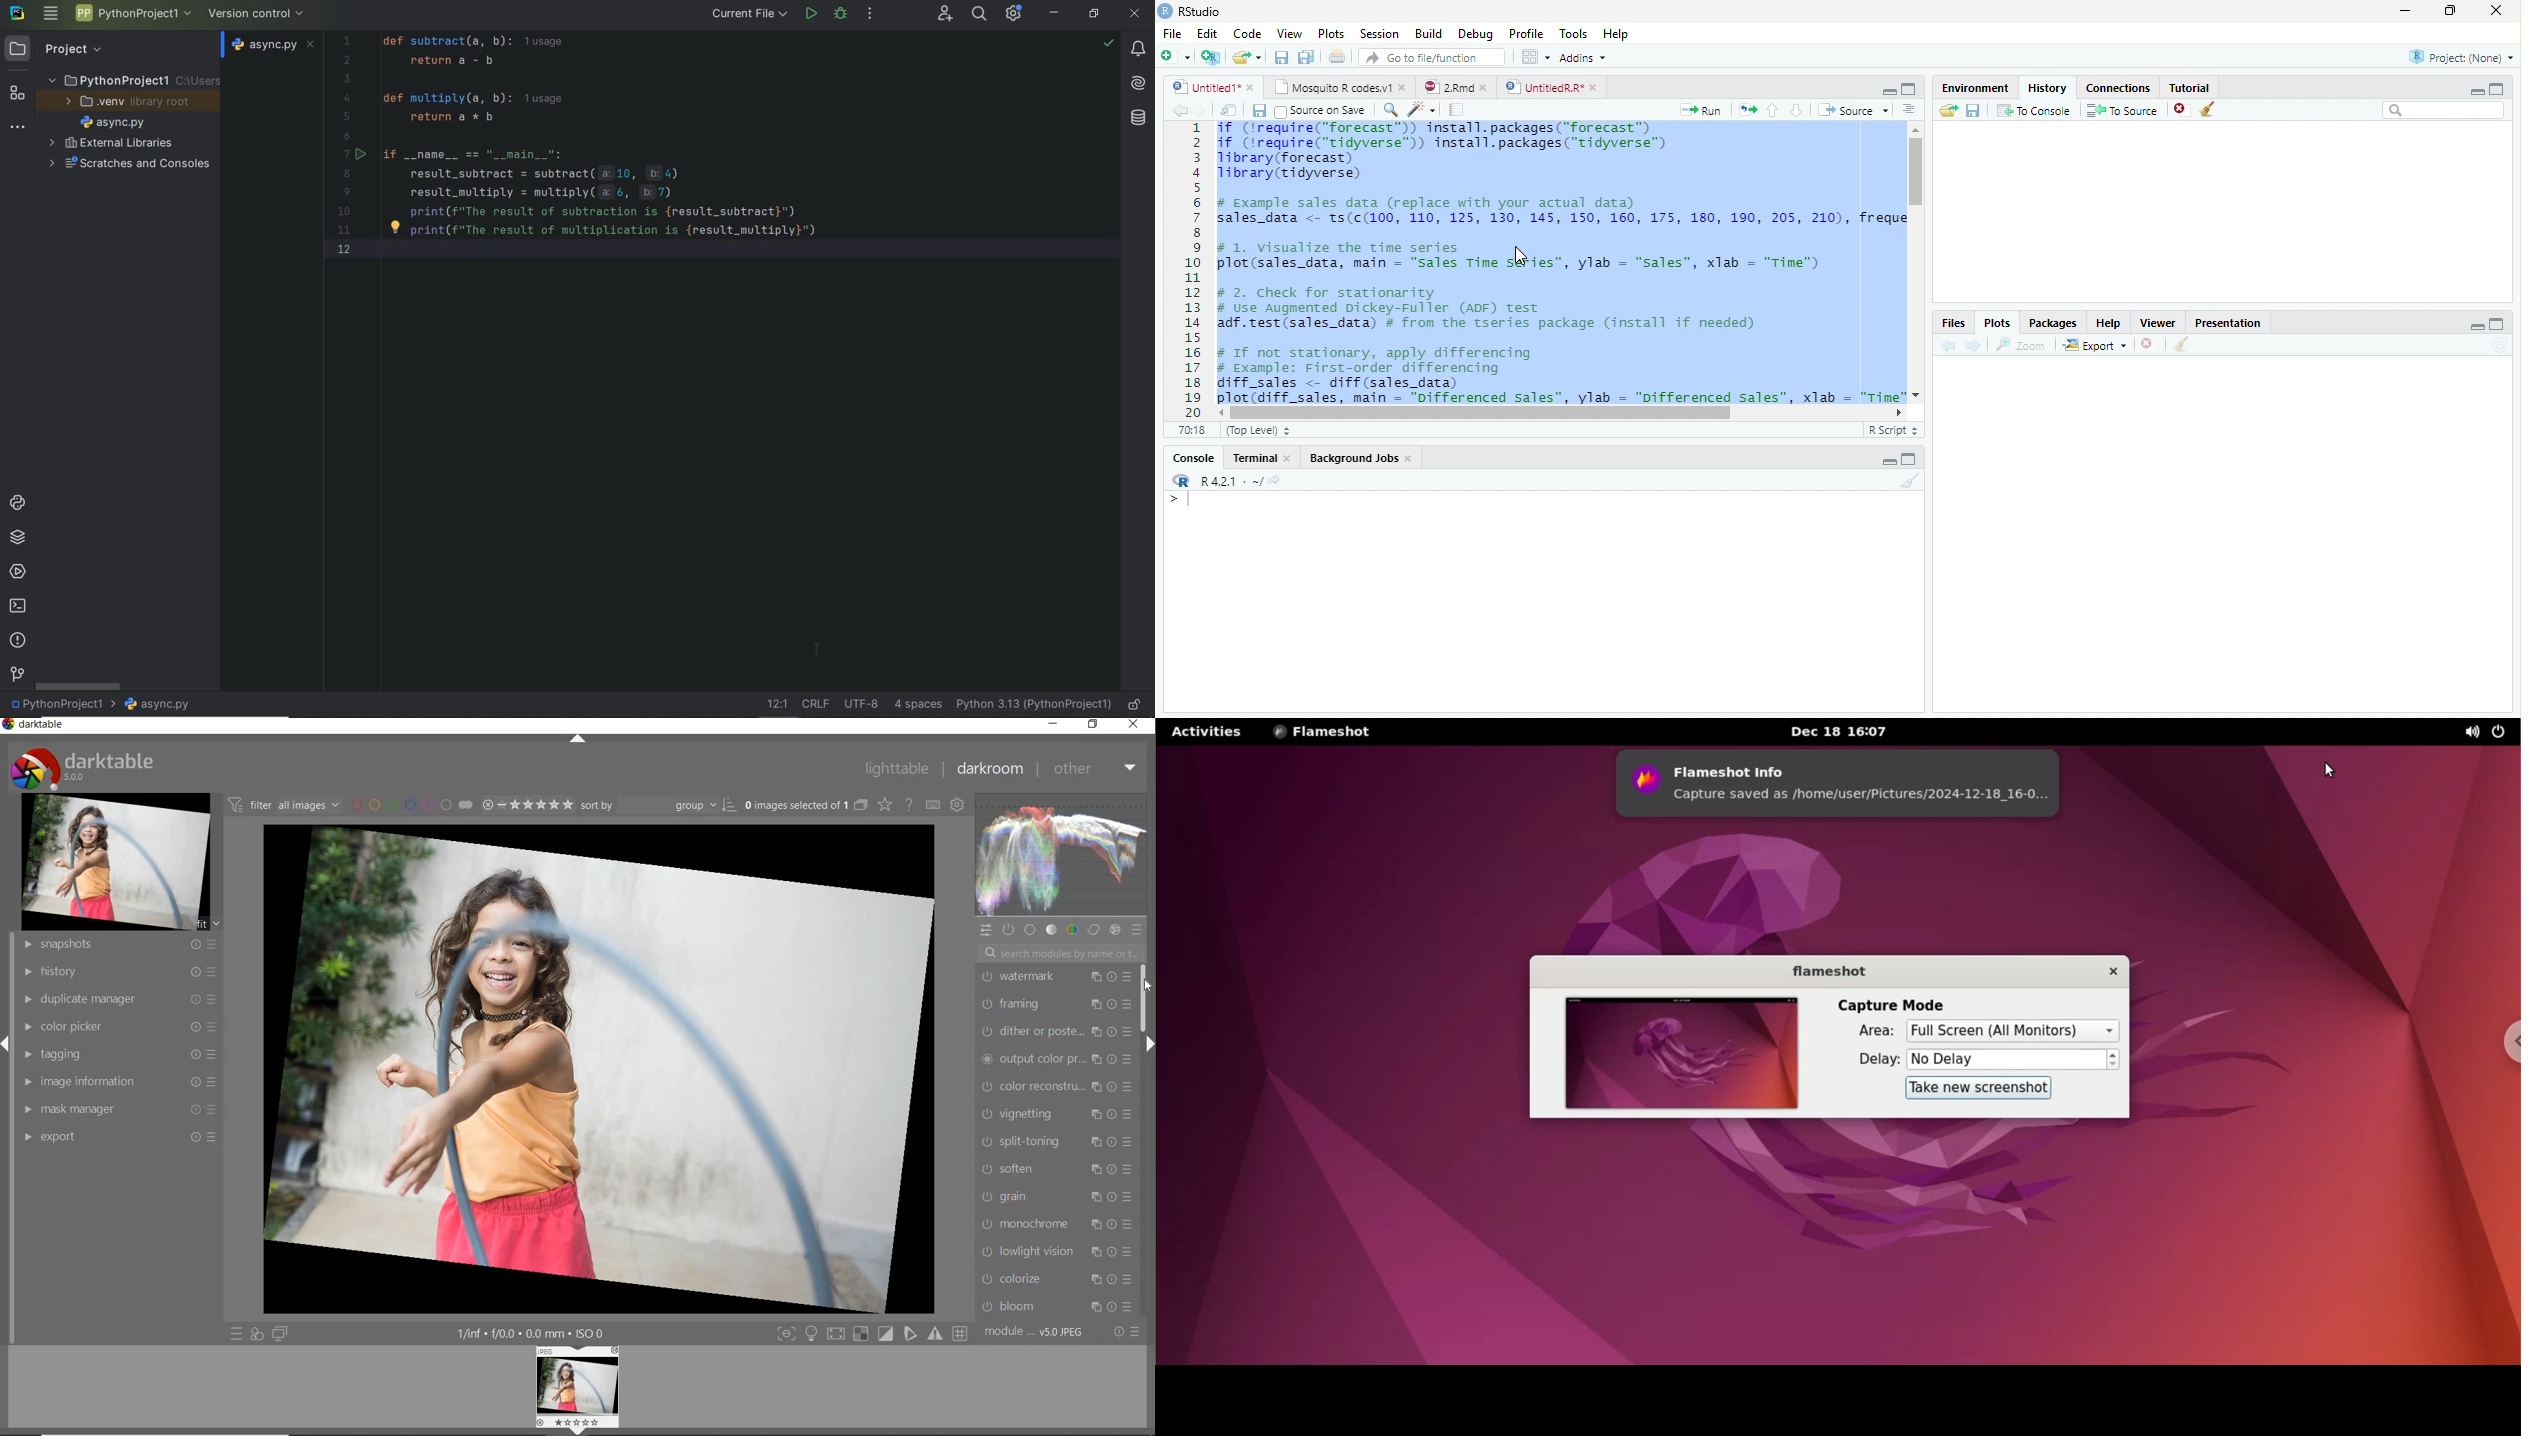  Describe the element at coordinates (1056, 977) in the screenshot. I see `watermark` at that location.